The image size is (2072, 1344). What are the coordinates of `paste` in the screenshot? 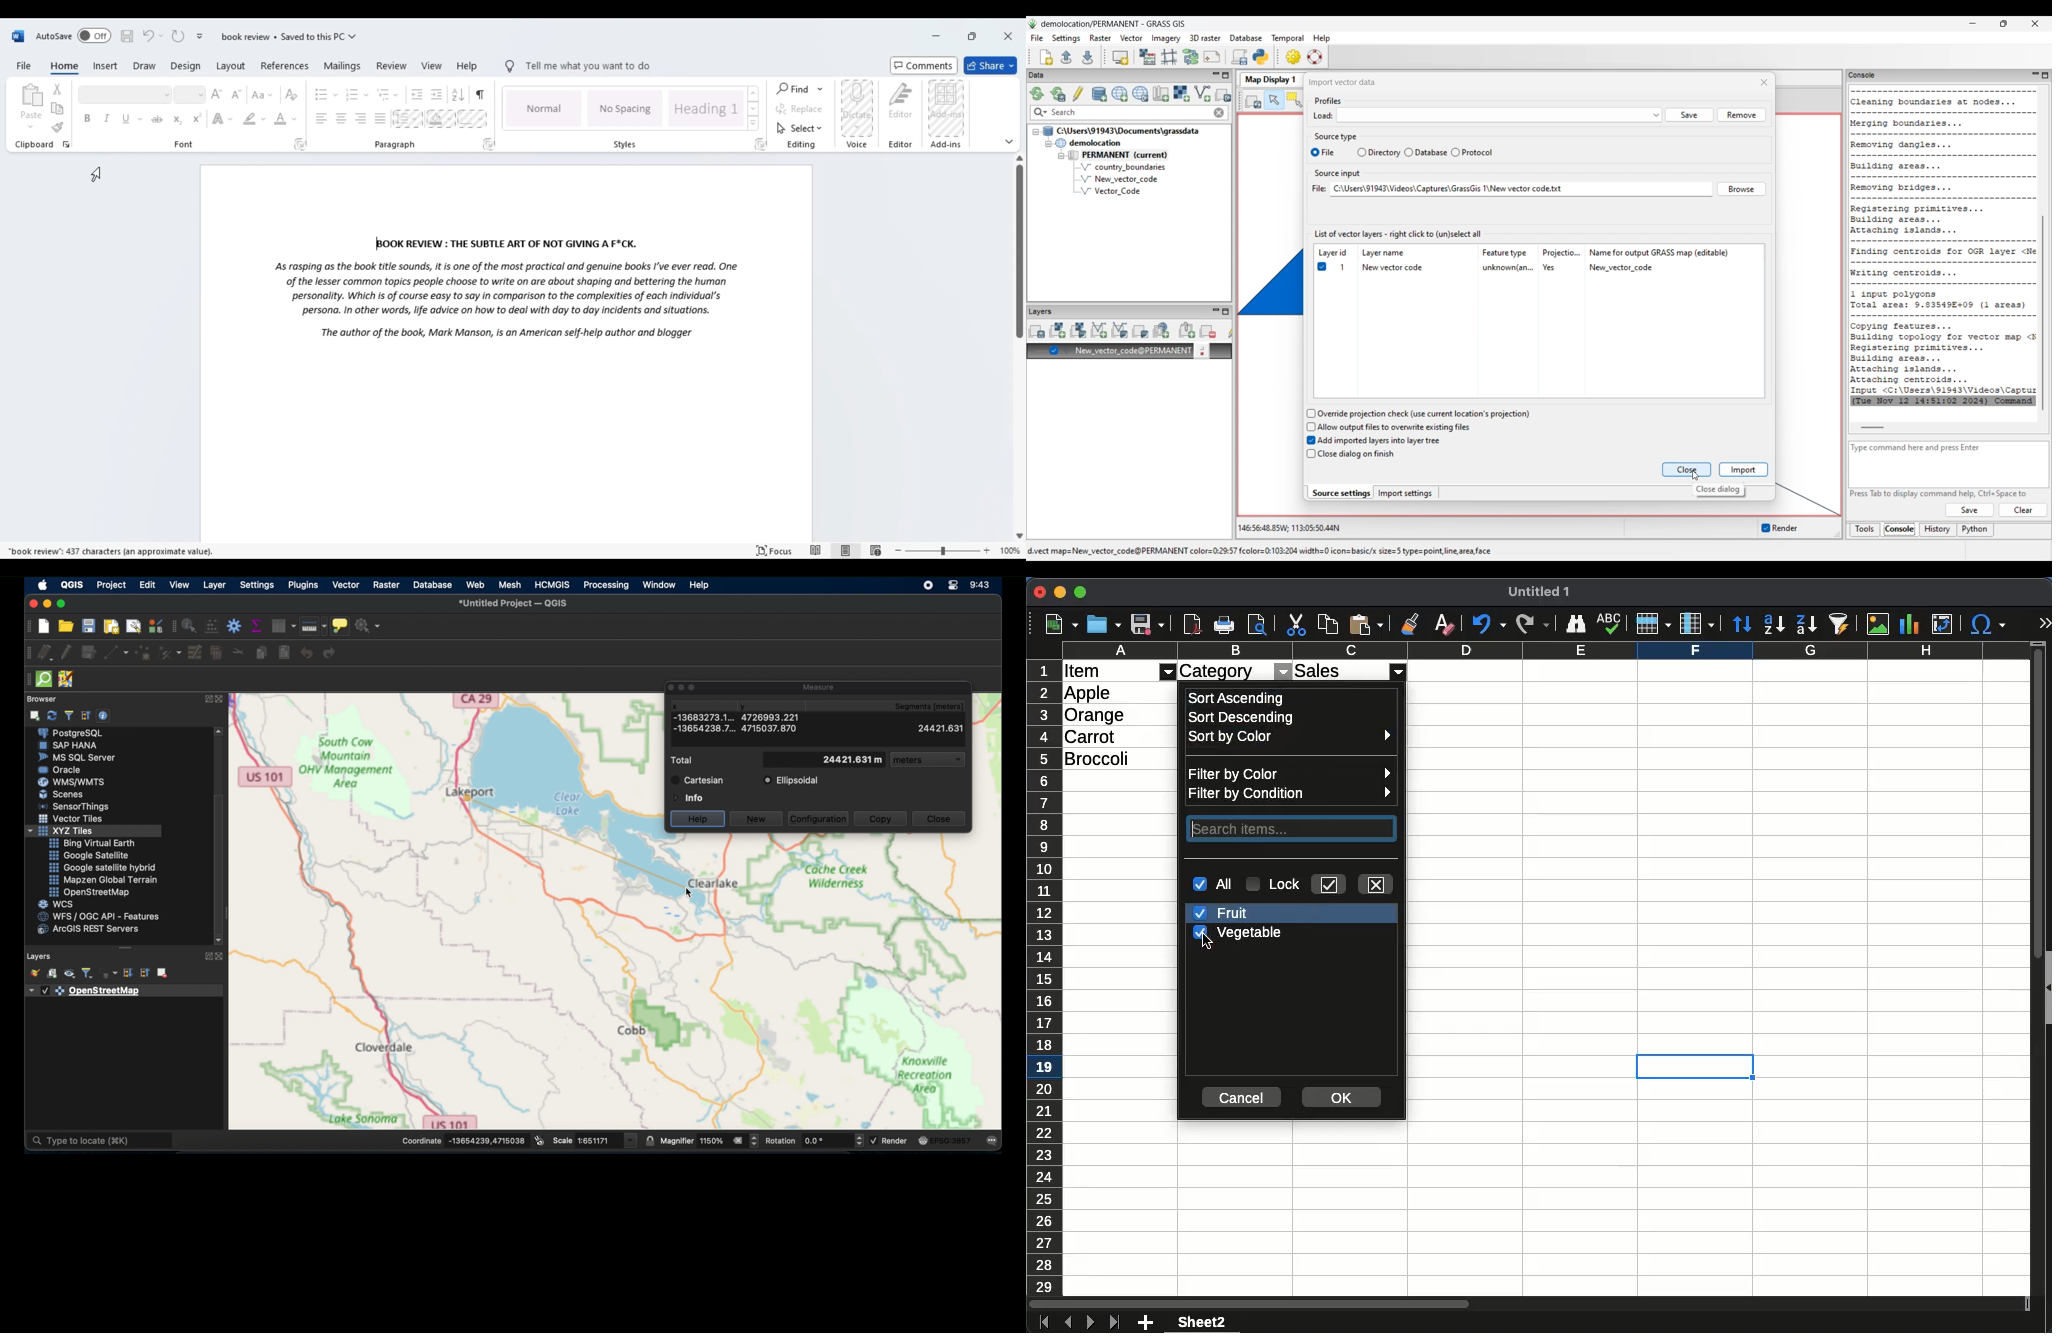 It's located at (1366, 625).